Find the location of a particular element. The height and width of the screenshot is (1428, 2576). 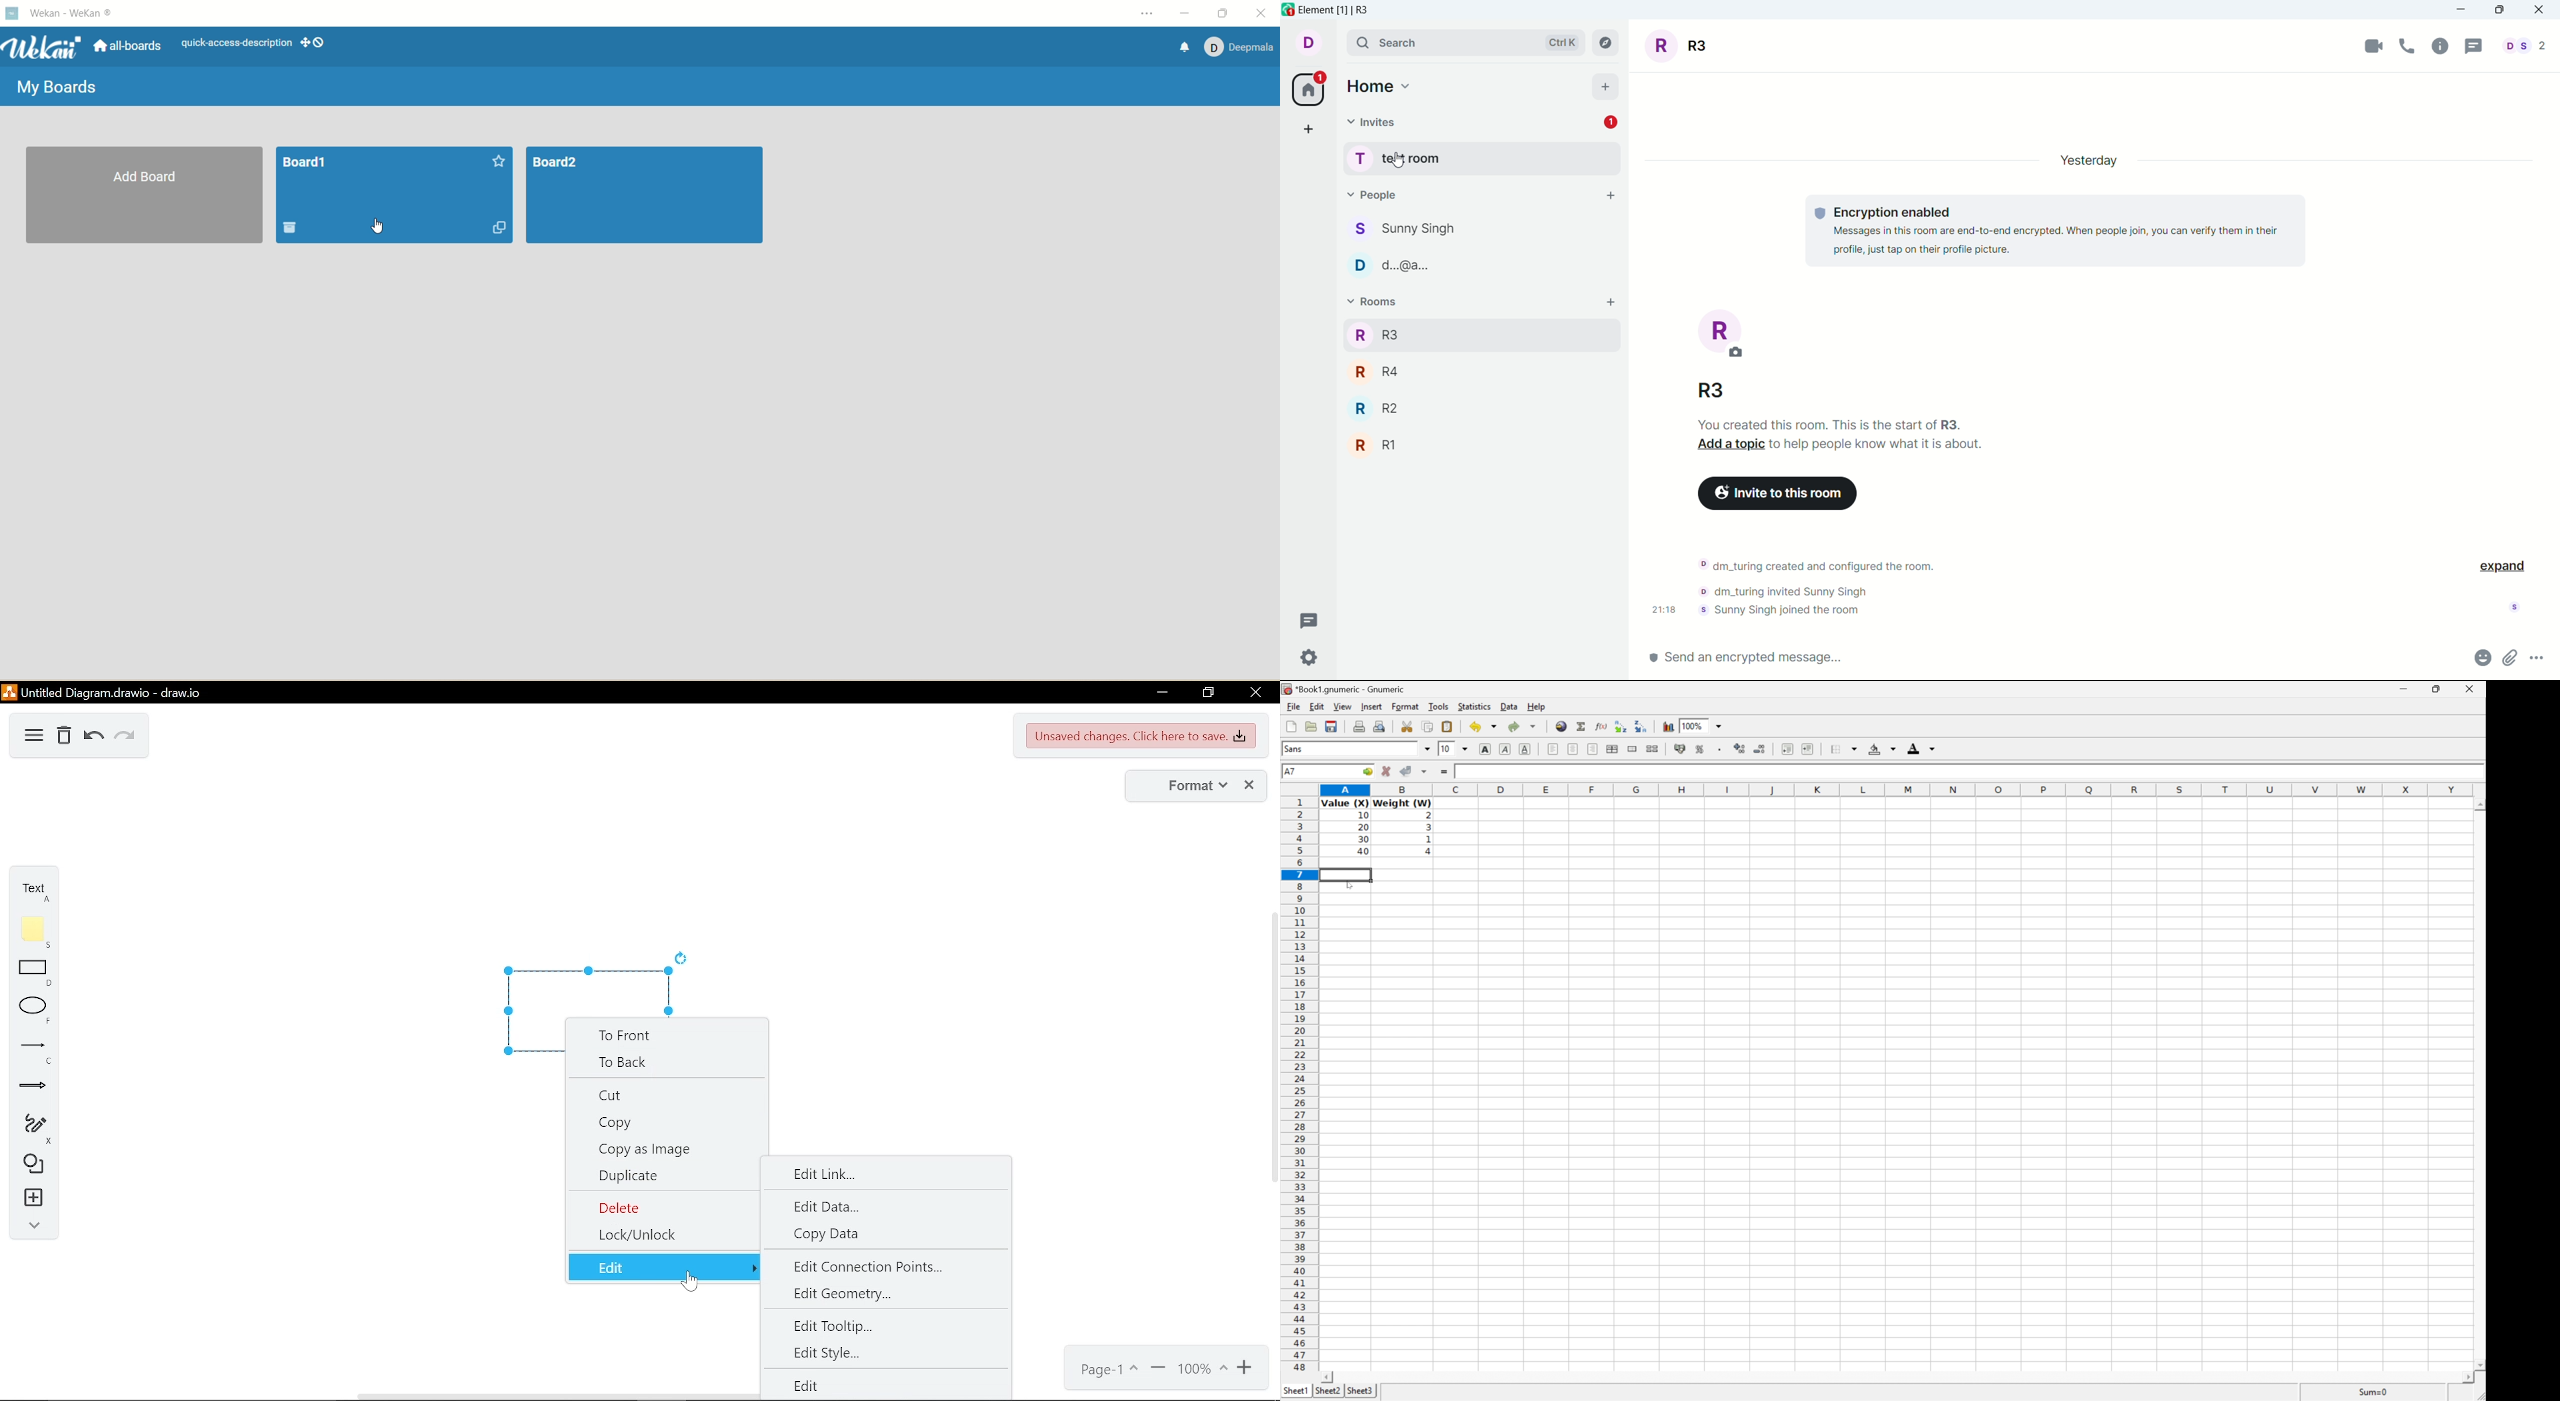

freehand is located at coordinates (35, 1129).